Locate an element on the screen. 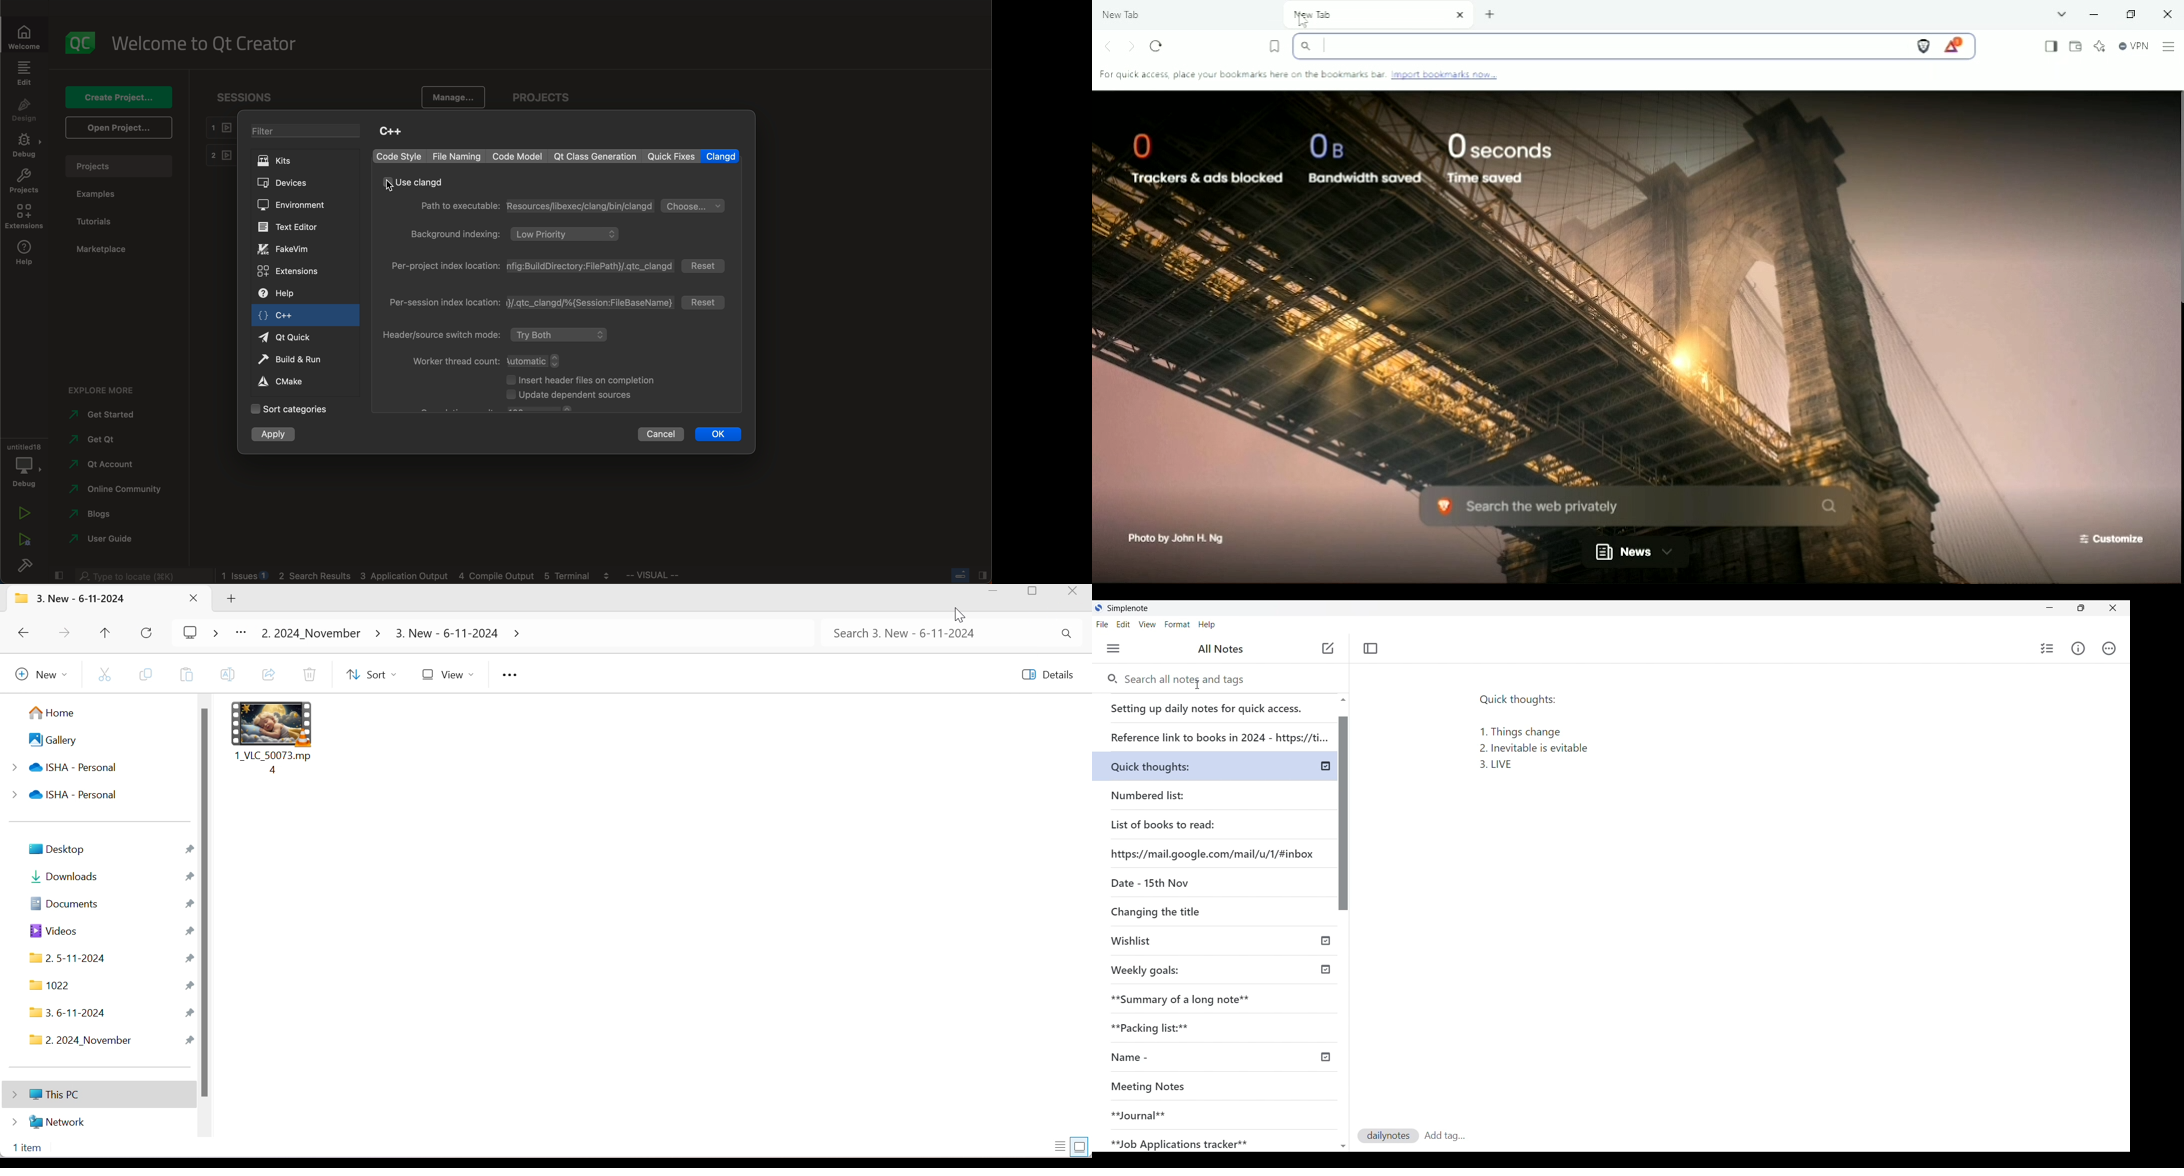 This screenshot has height=1176, width=2184. Summary is located at coordinates (1221, 996).